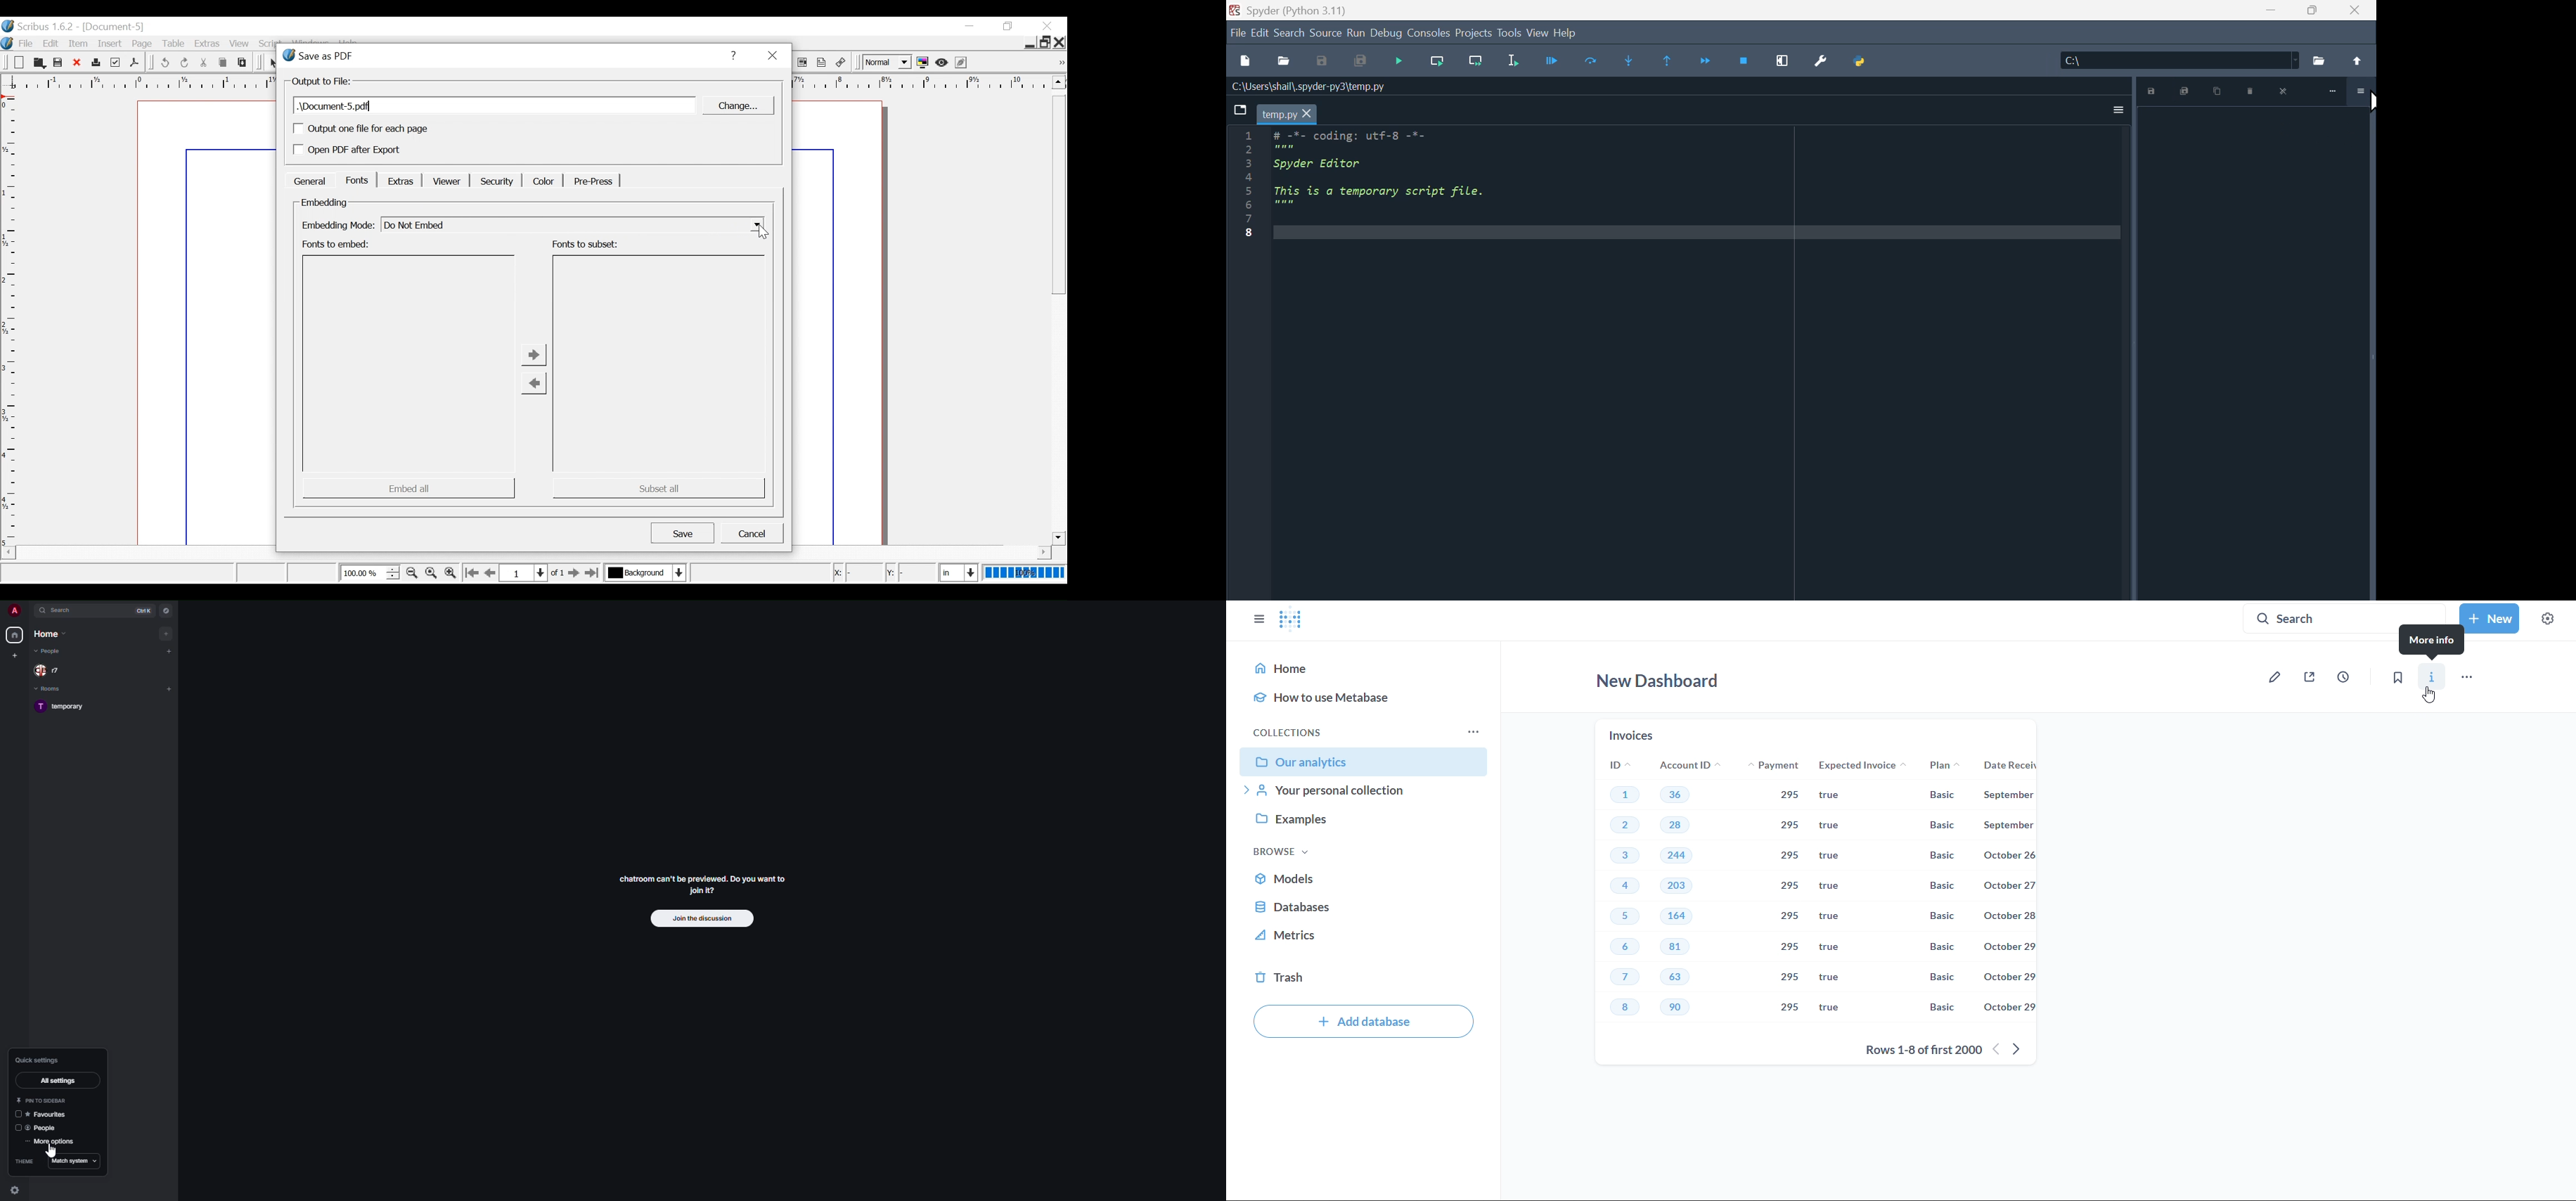 The image size is (2576, 1204). Describe the element at coordinates (2118, 110) in the screenshot. I see `More options` at that location.